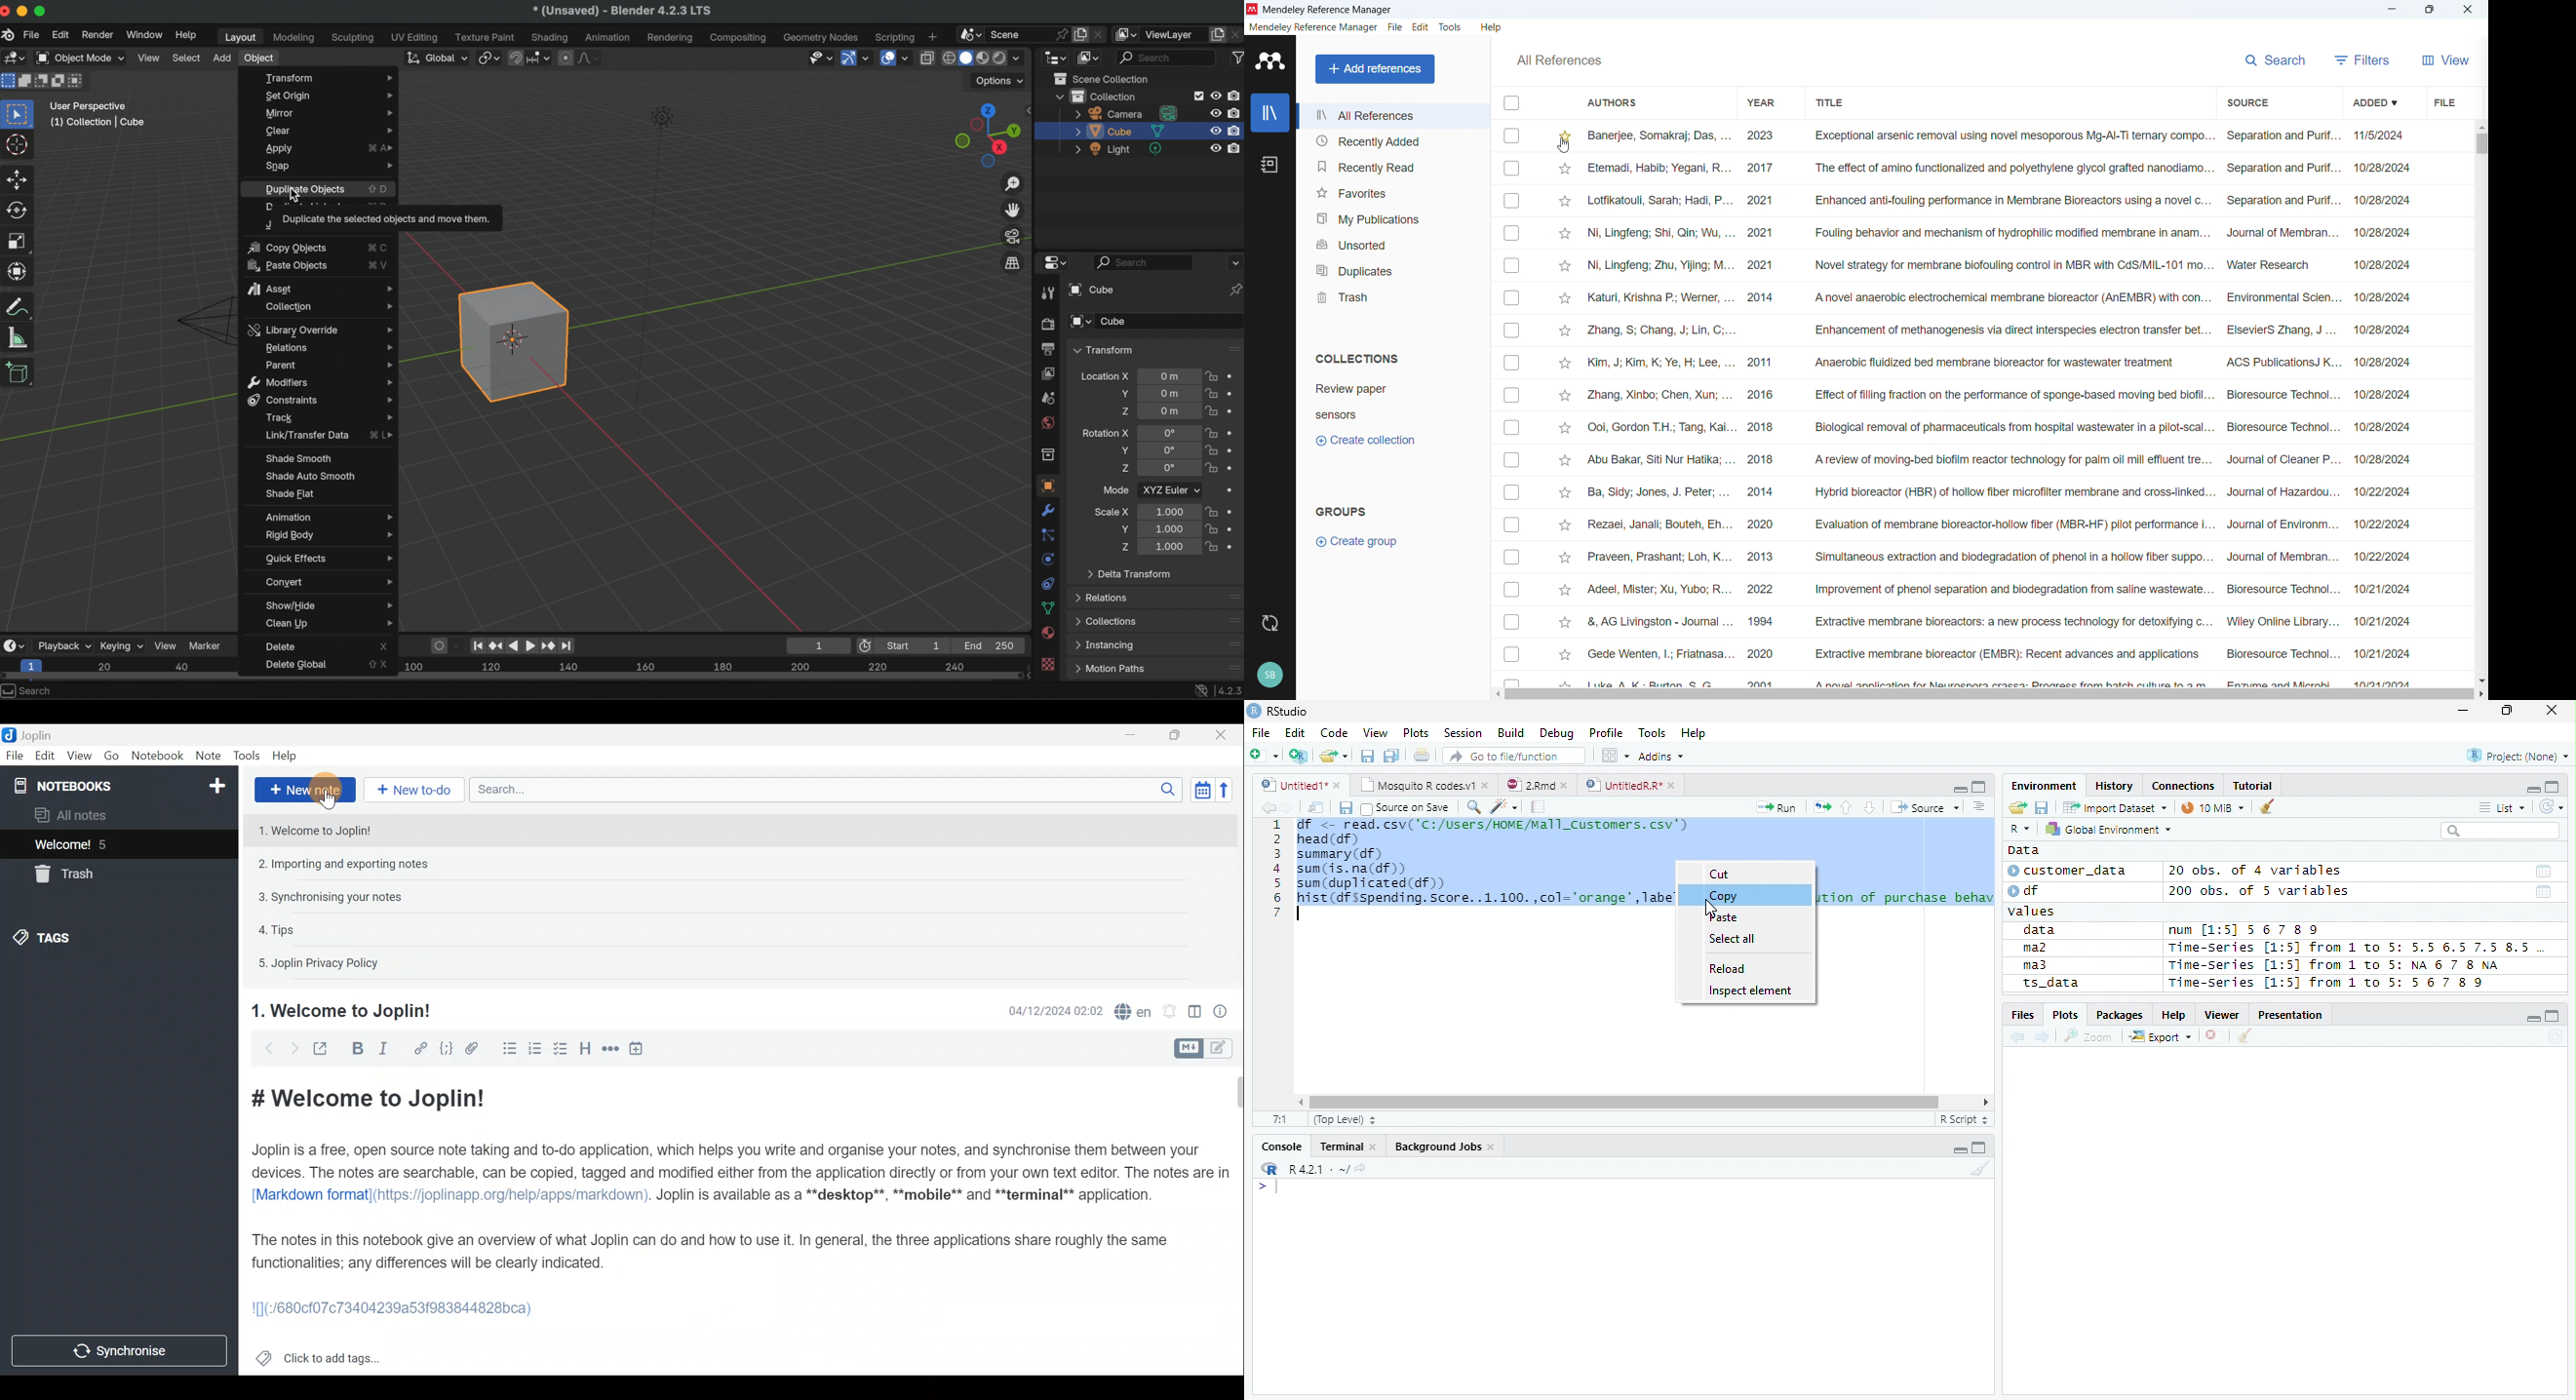 The image size is (2576, 1400). I want to click on Horizontal rule, so click(612, 1051).